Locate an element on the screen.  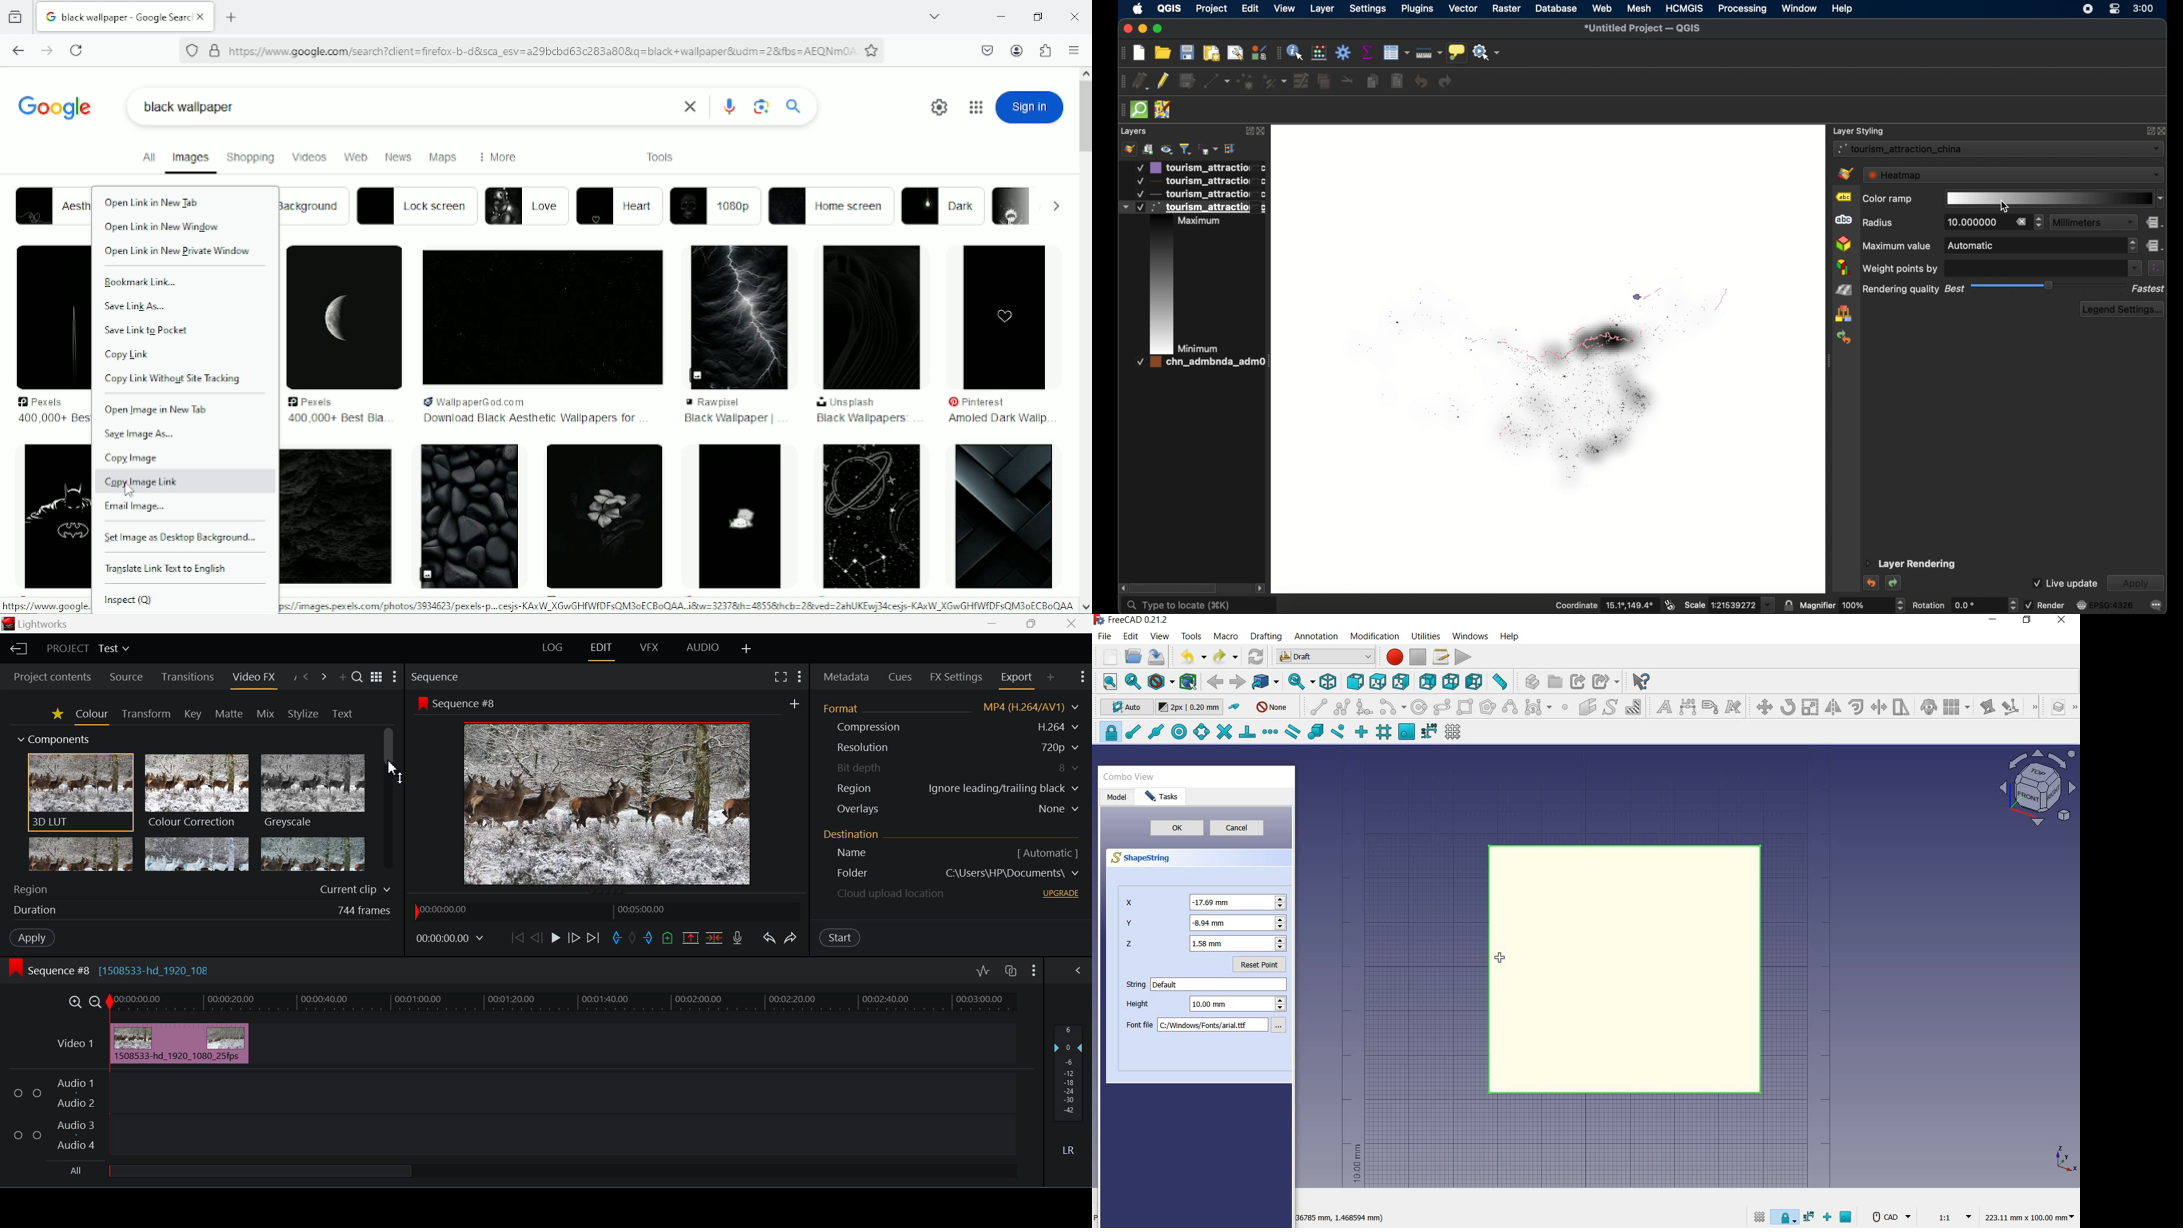
open project is located at coordinates (1163, 52).